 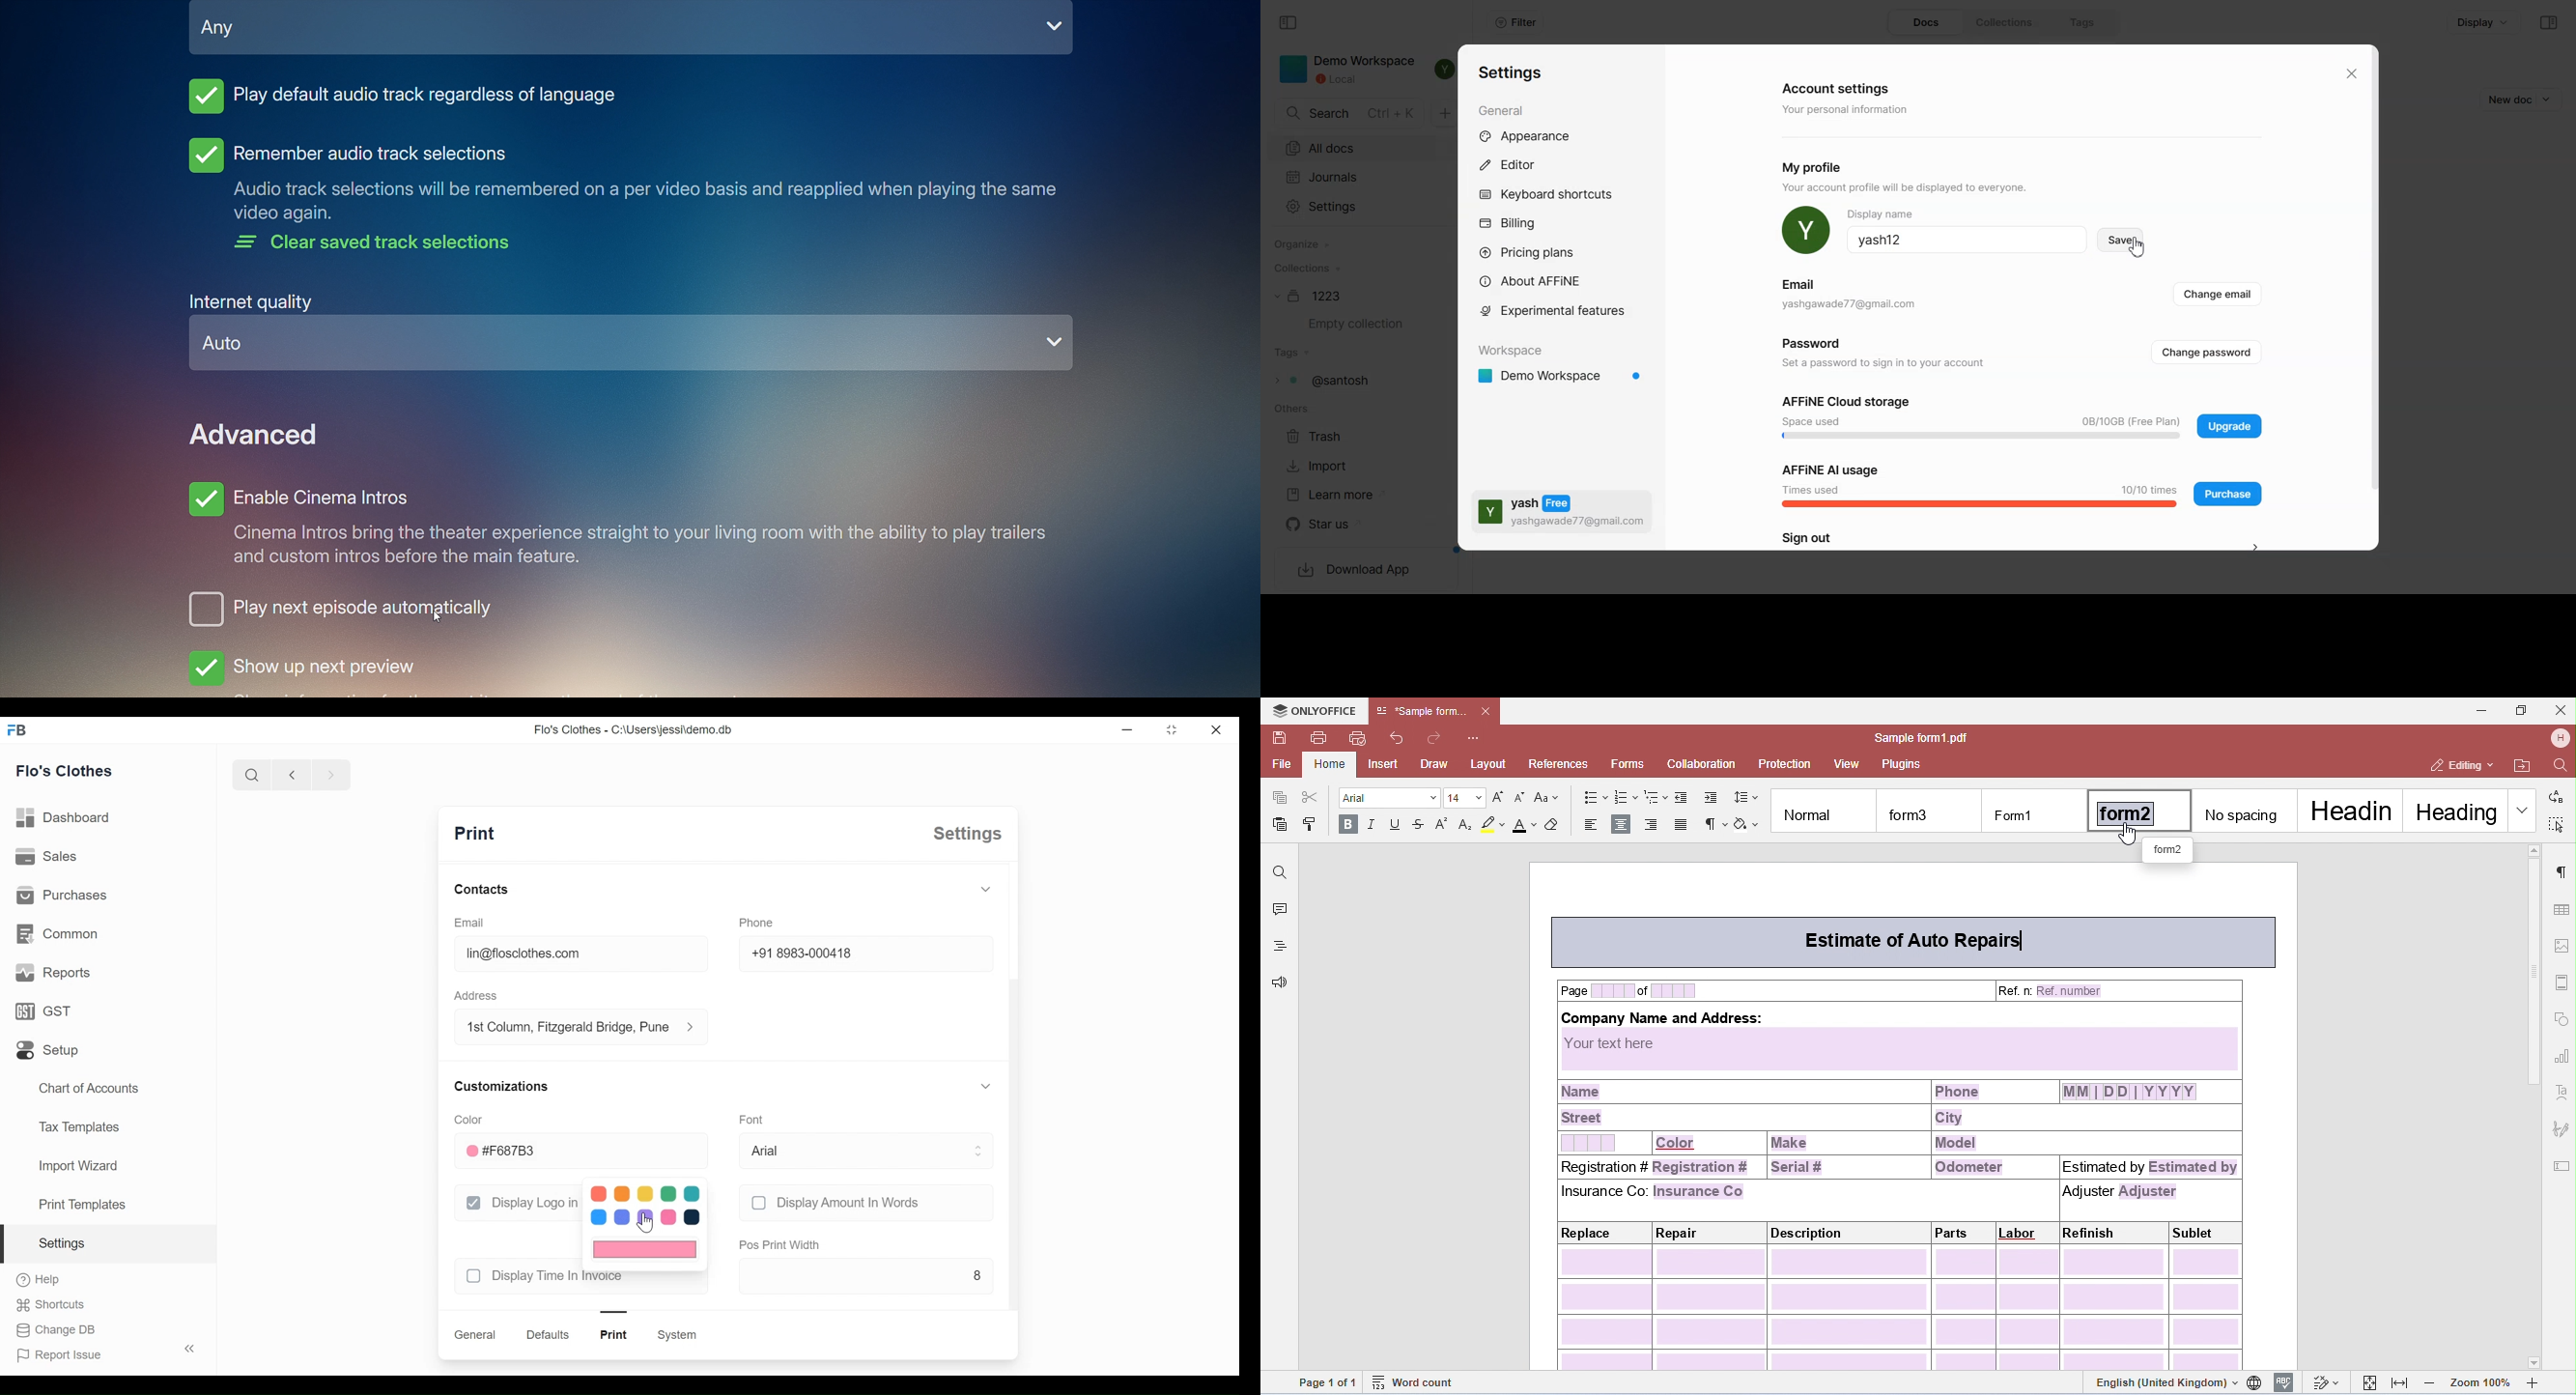 What do you see at coordinates (645, 1217) in the screenshot?
I see `color 8` at bounding box center [645, 1217].